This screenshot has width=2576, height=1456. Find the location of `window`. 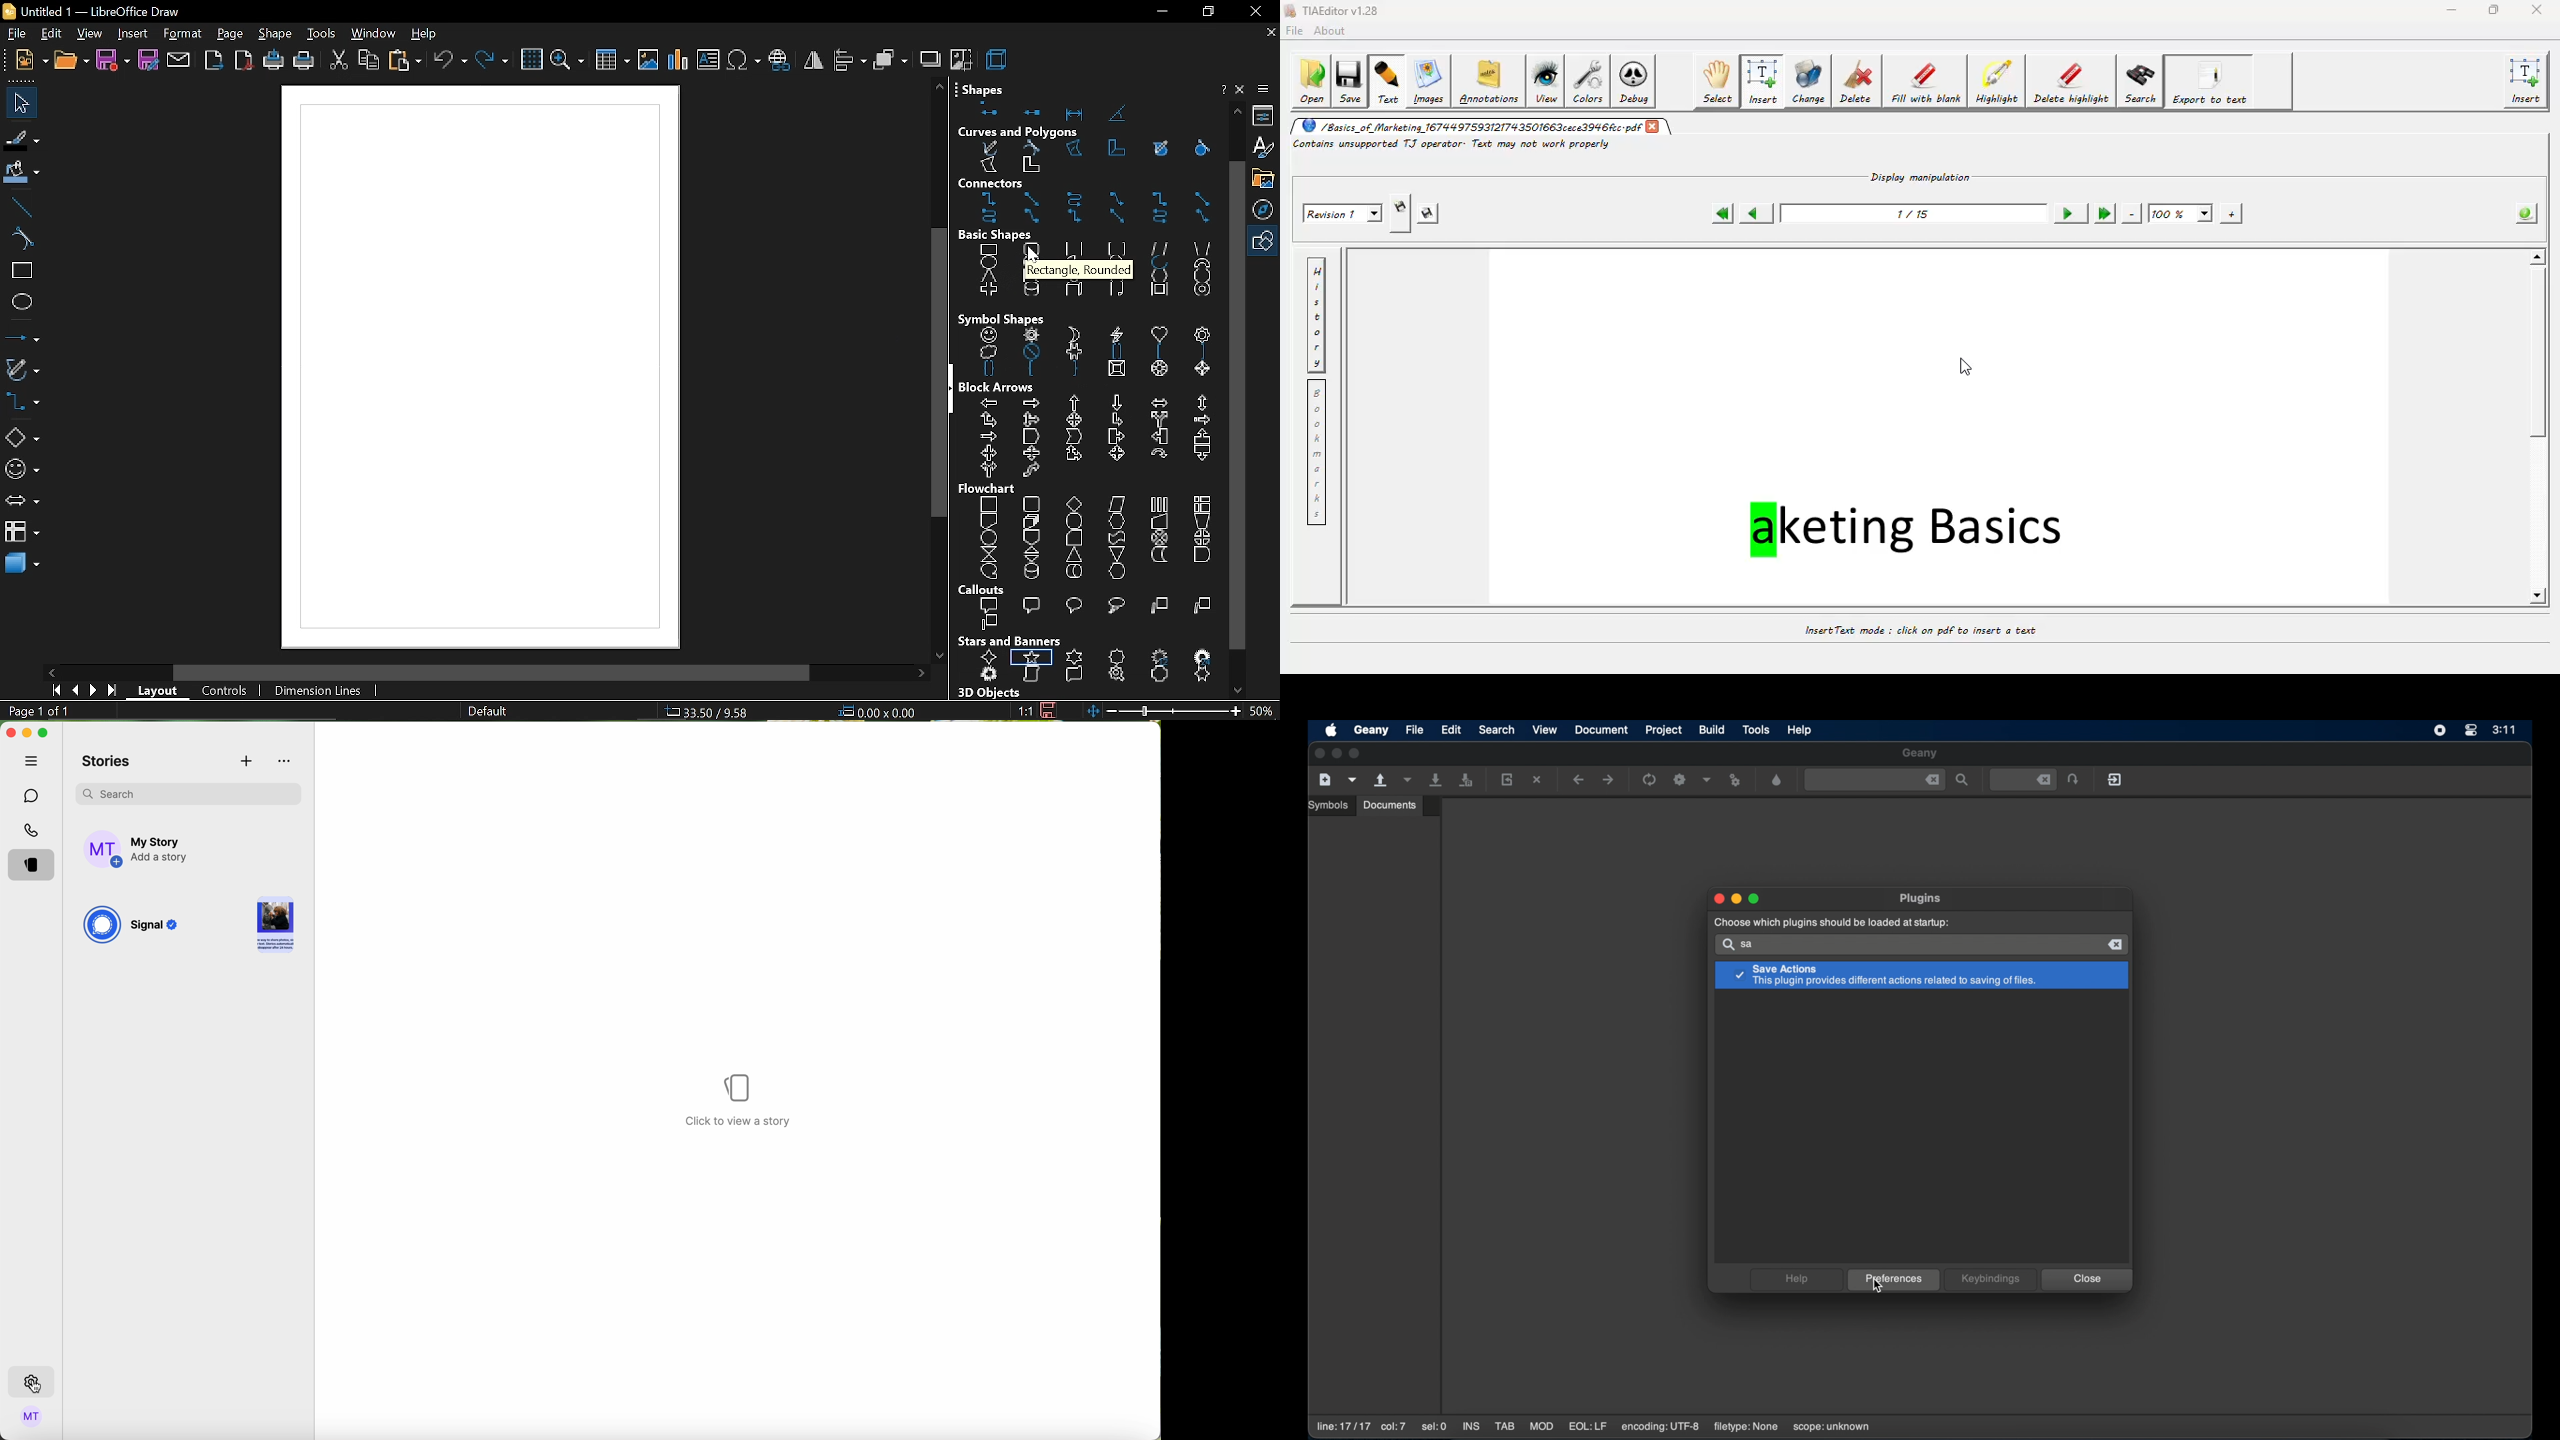

window is located at coordinates (372, 35).